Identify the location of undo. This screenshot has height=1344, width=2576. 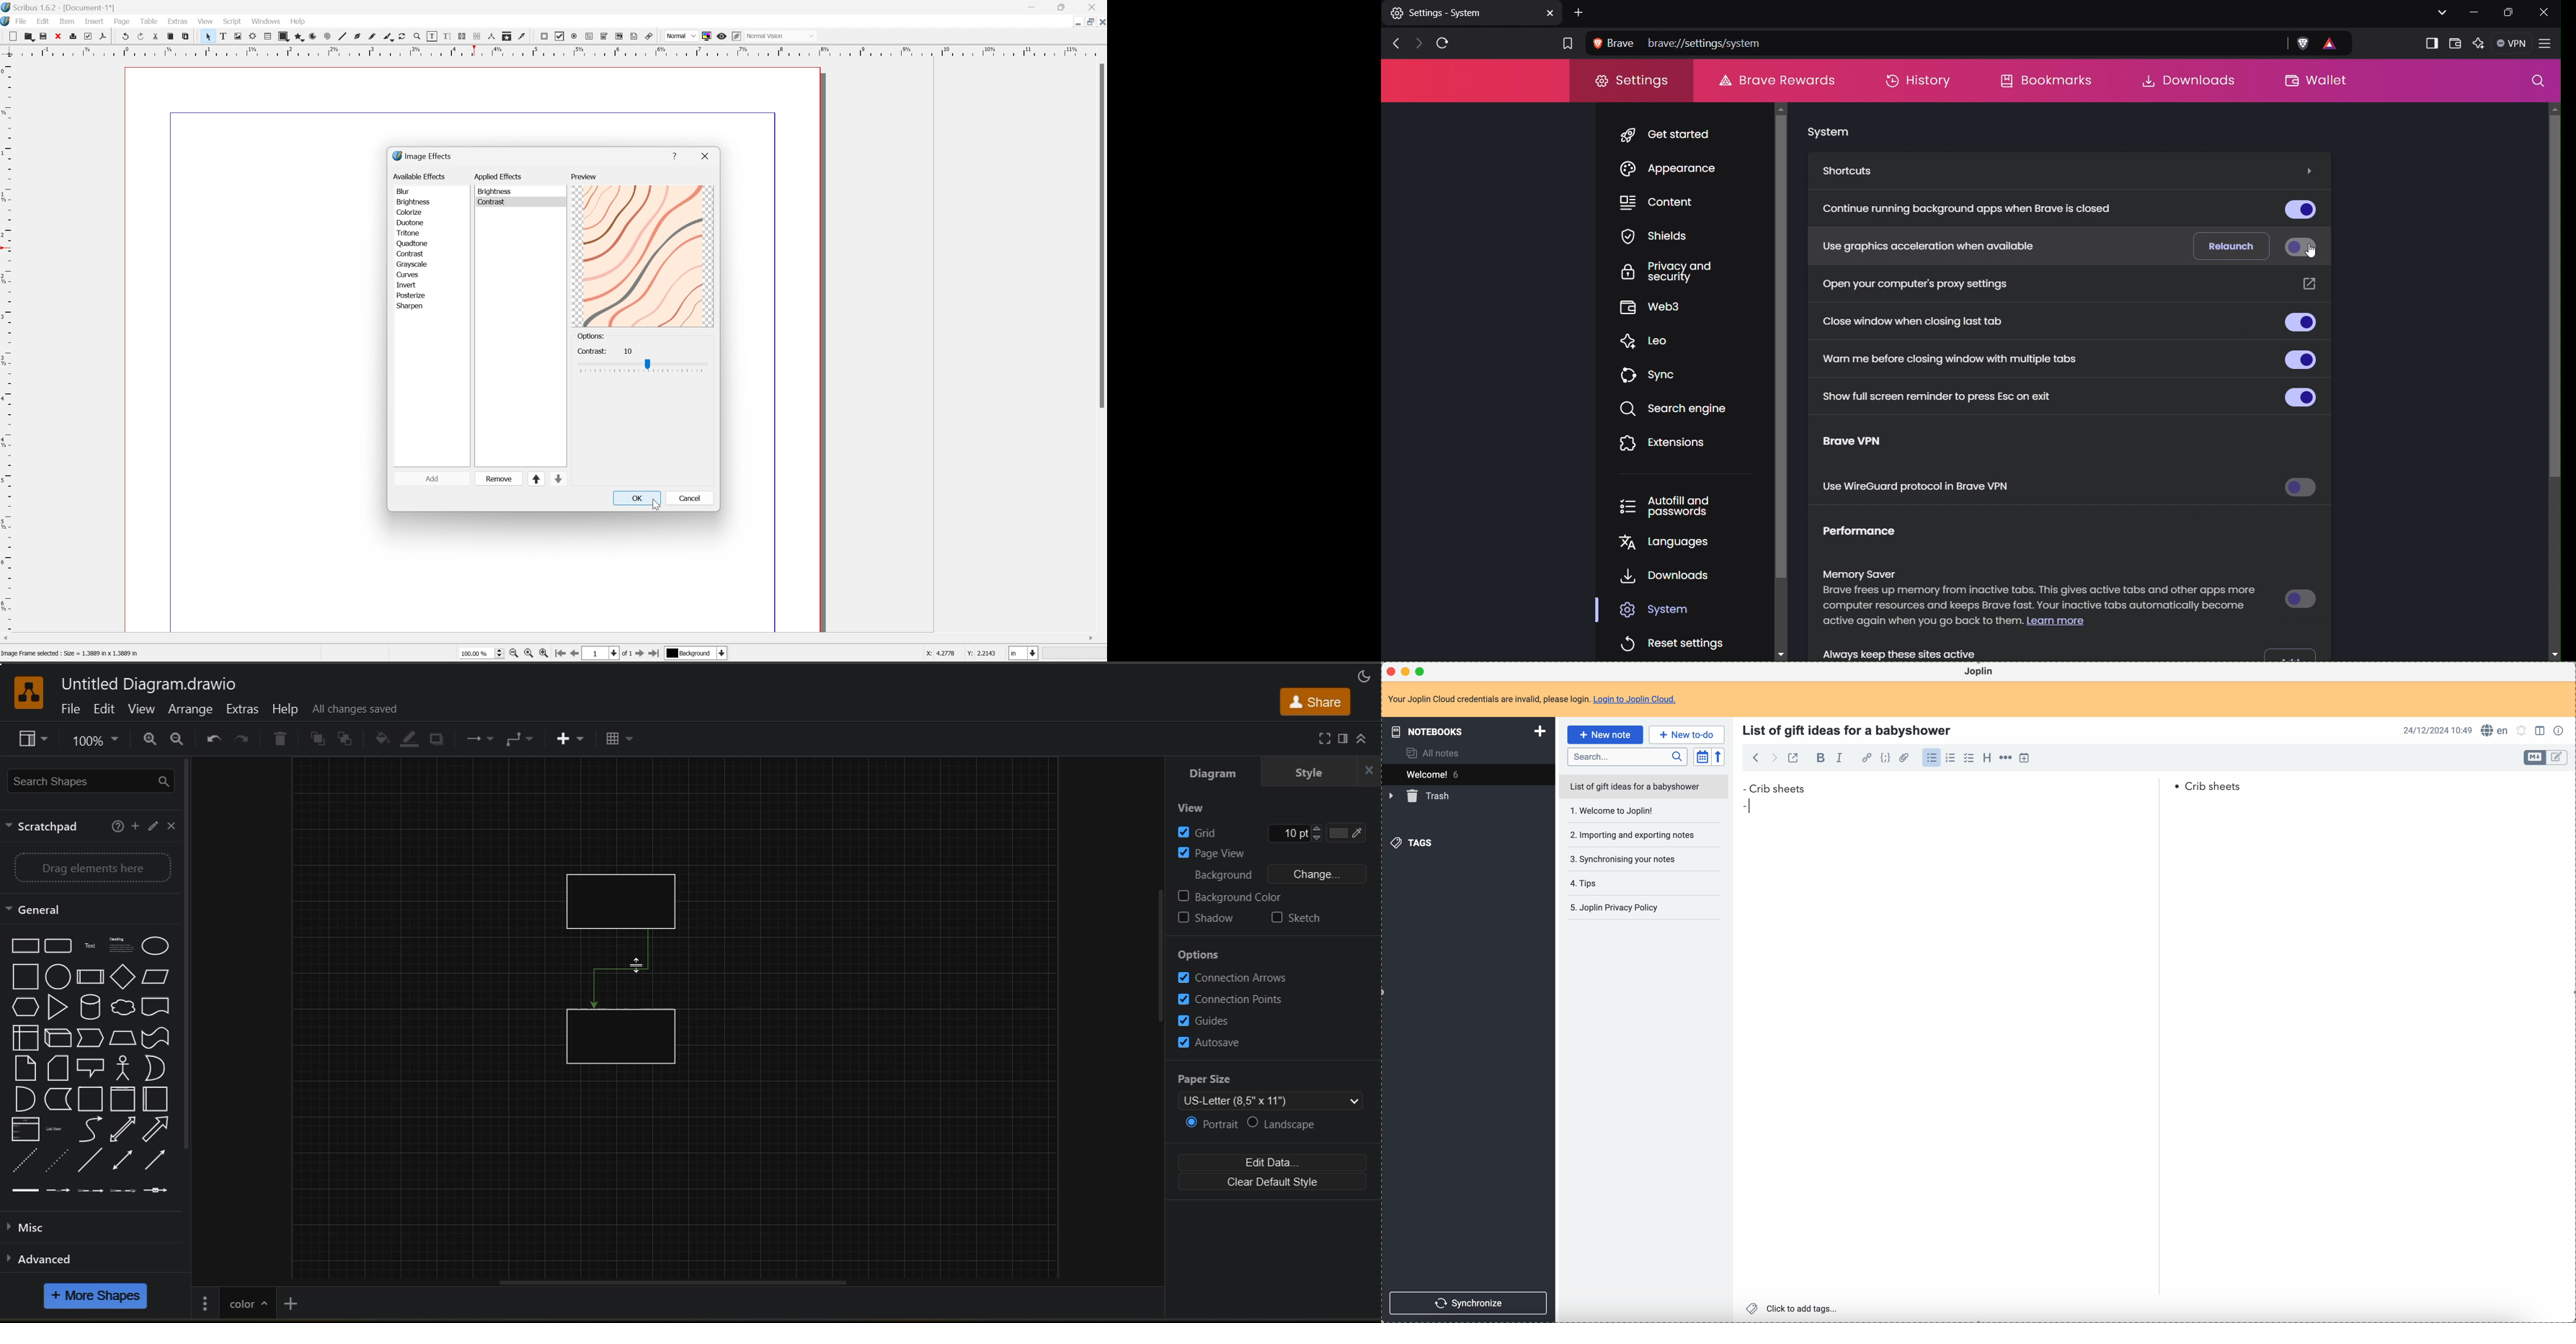
(211, 739).